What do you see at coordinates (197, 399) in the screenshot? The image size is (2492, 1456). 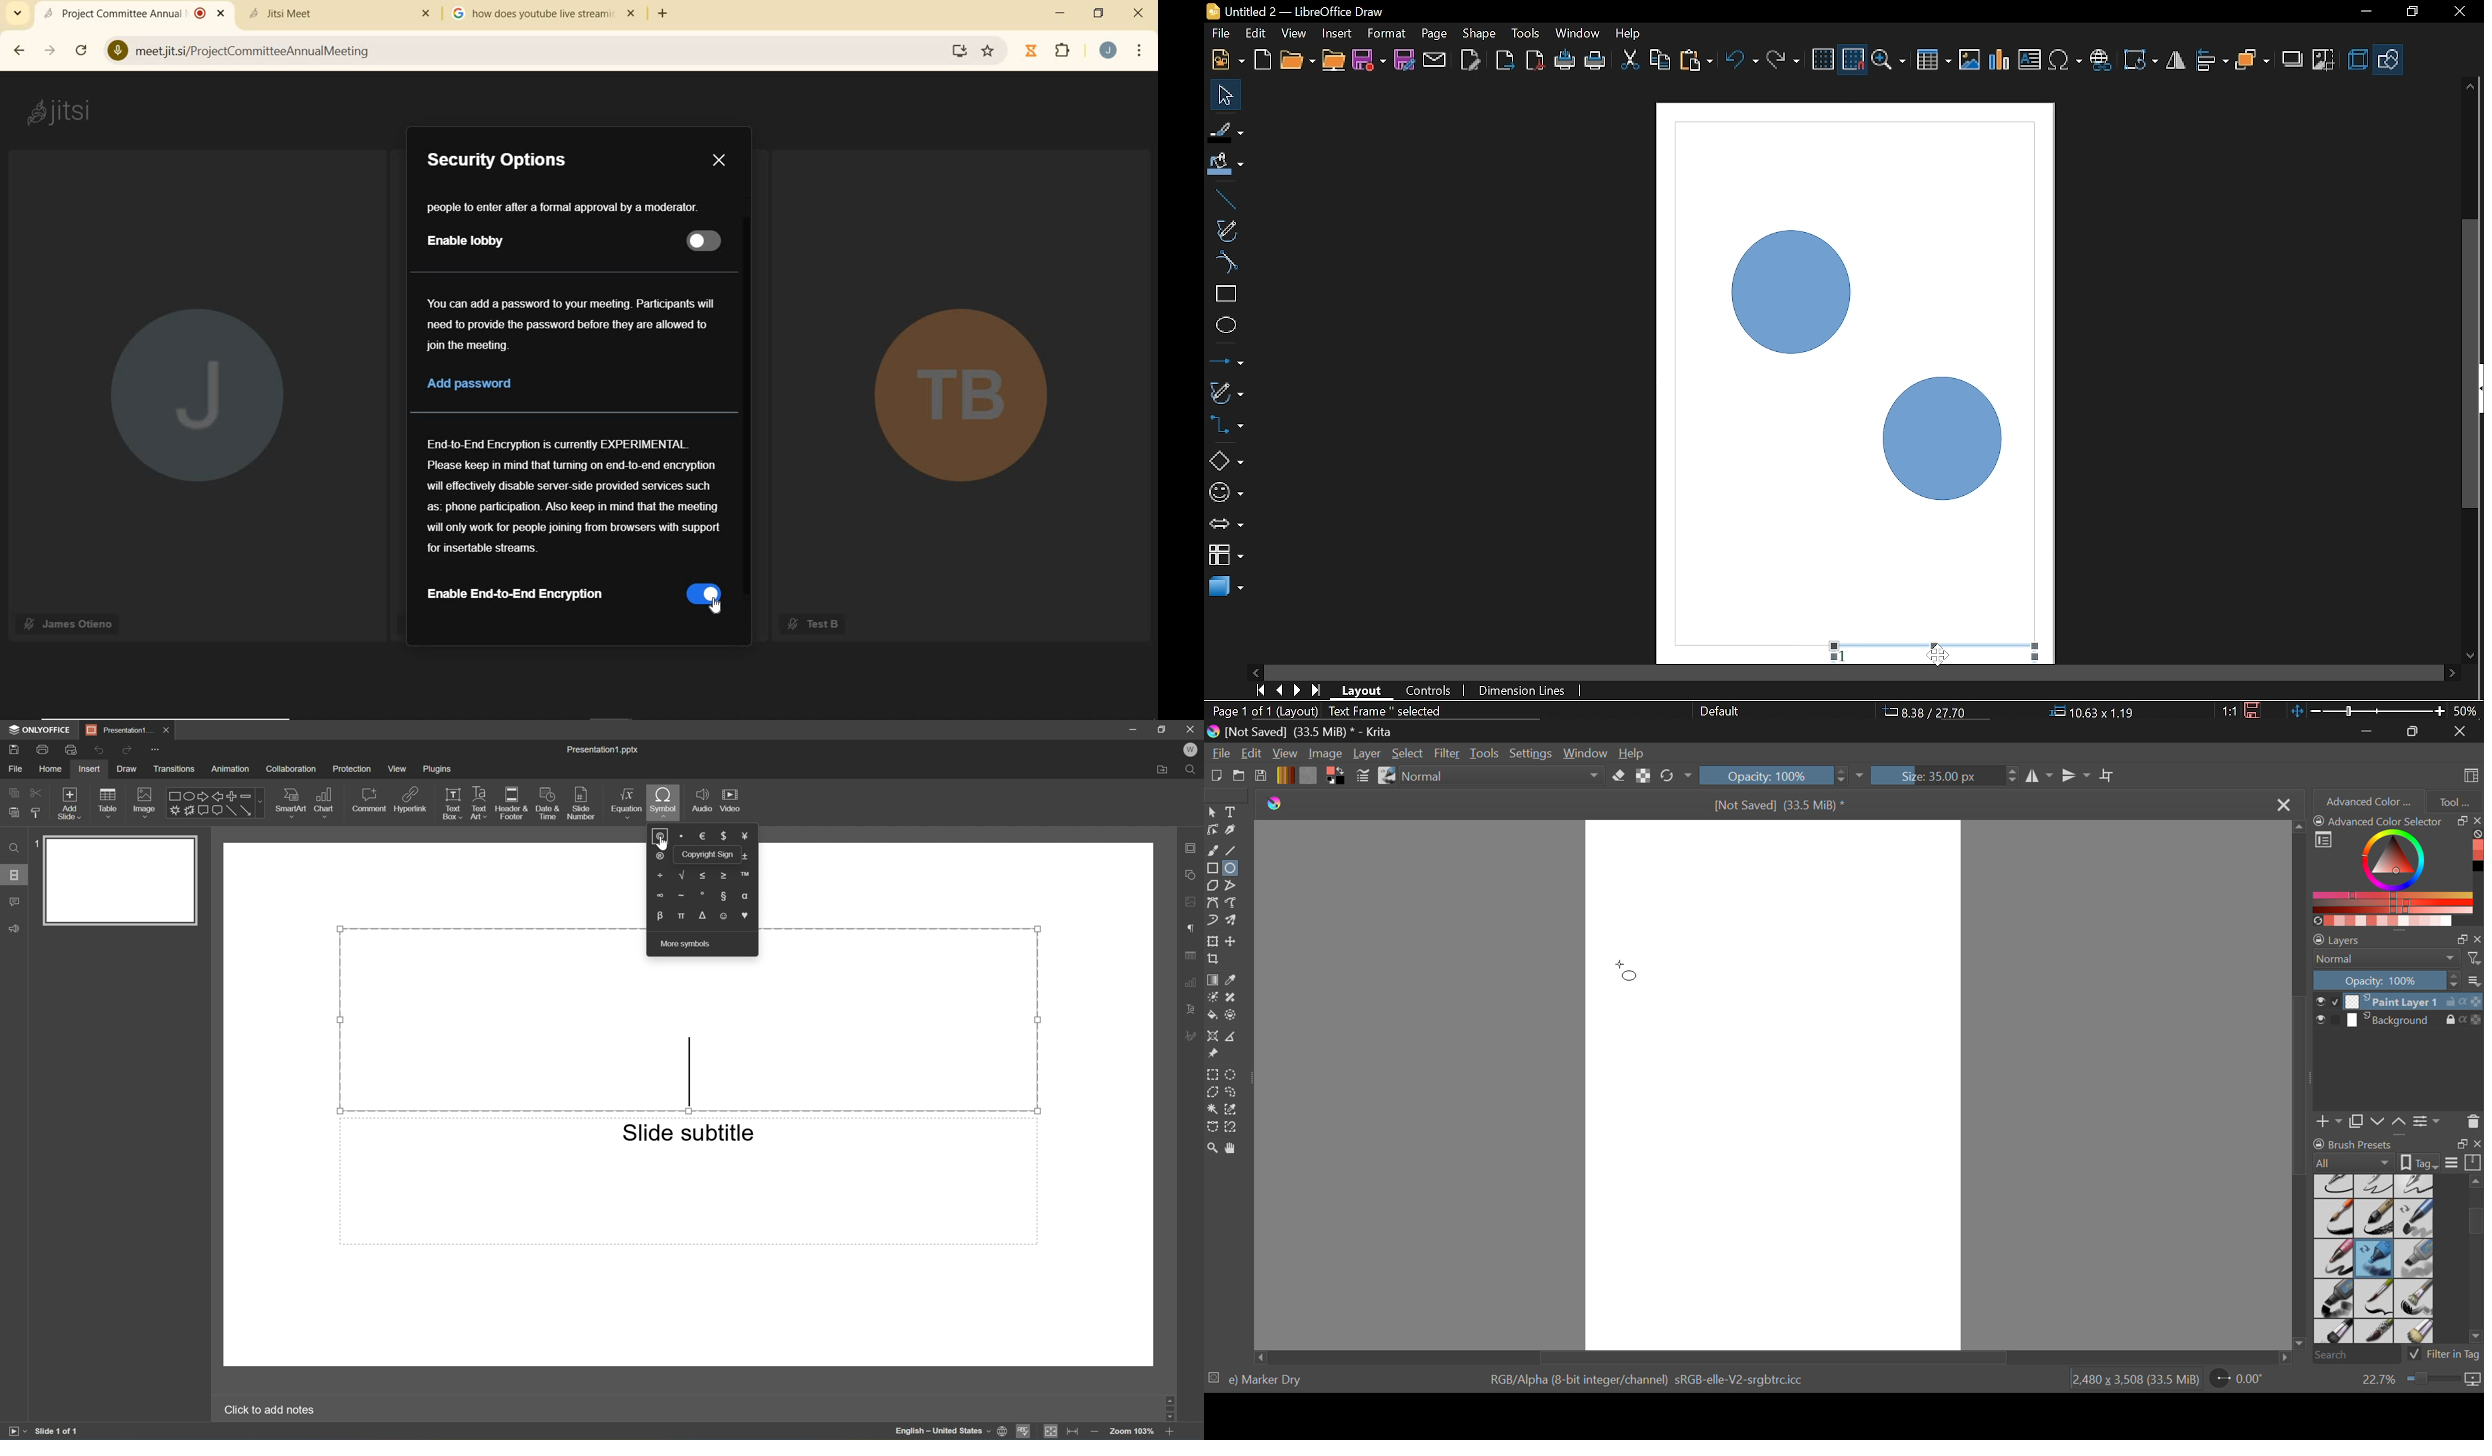 I see `J` at bounding box center [197, 399].